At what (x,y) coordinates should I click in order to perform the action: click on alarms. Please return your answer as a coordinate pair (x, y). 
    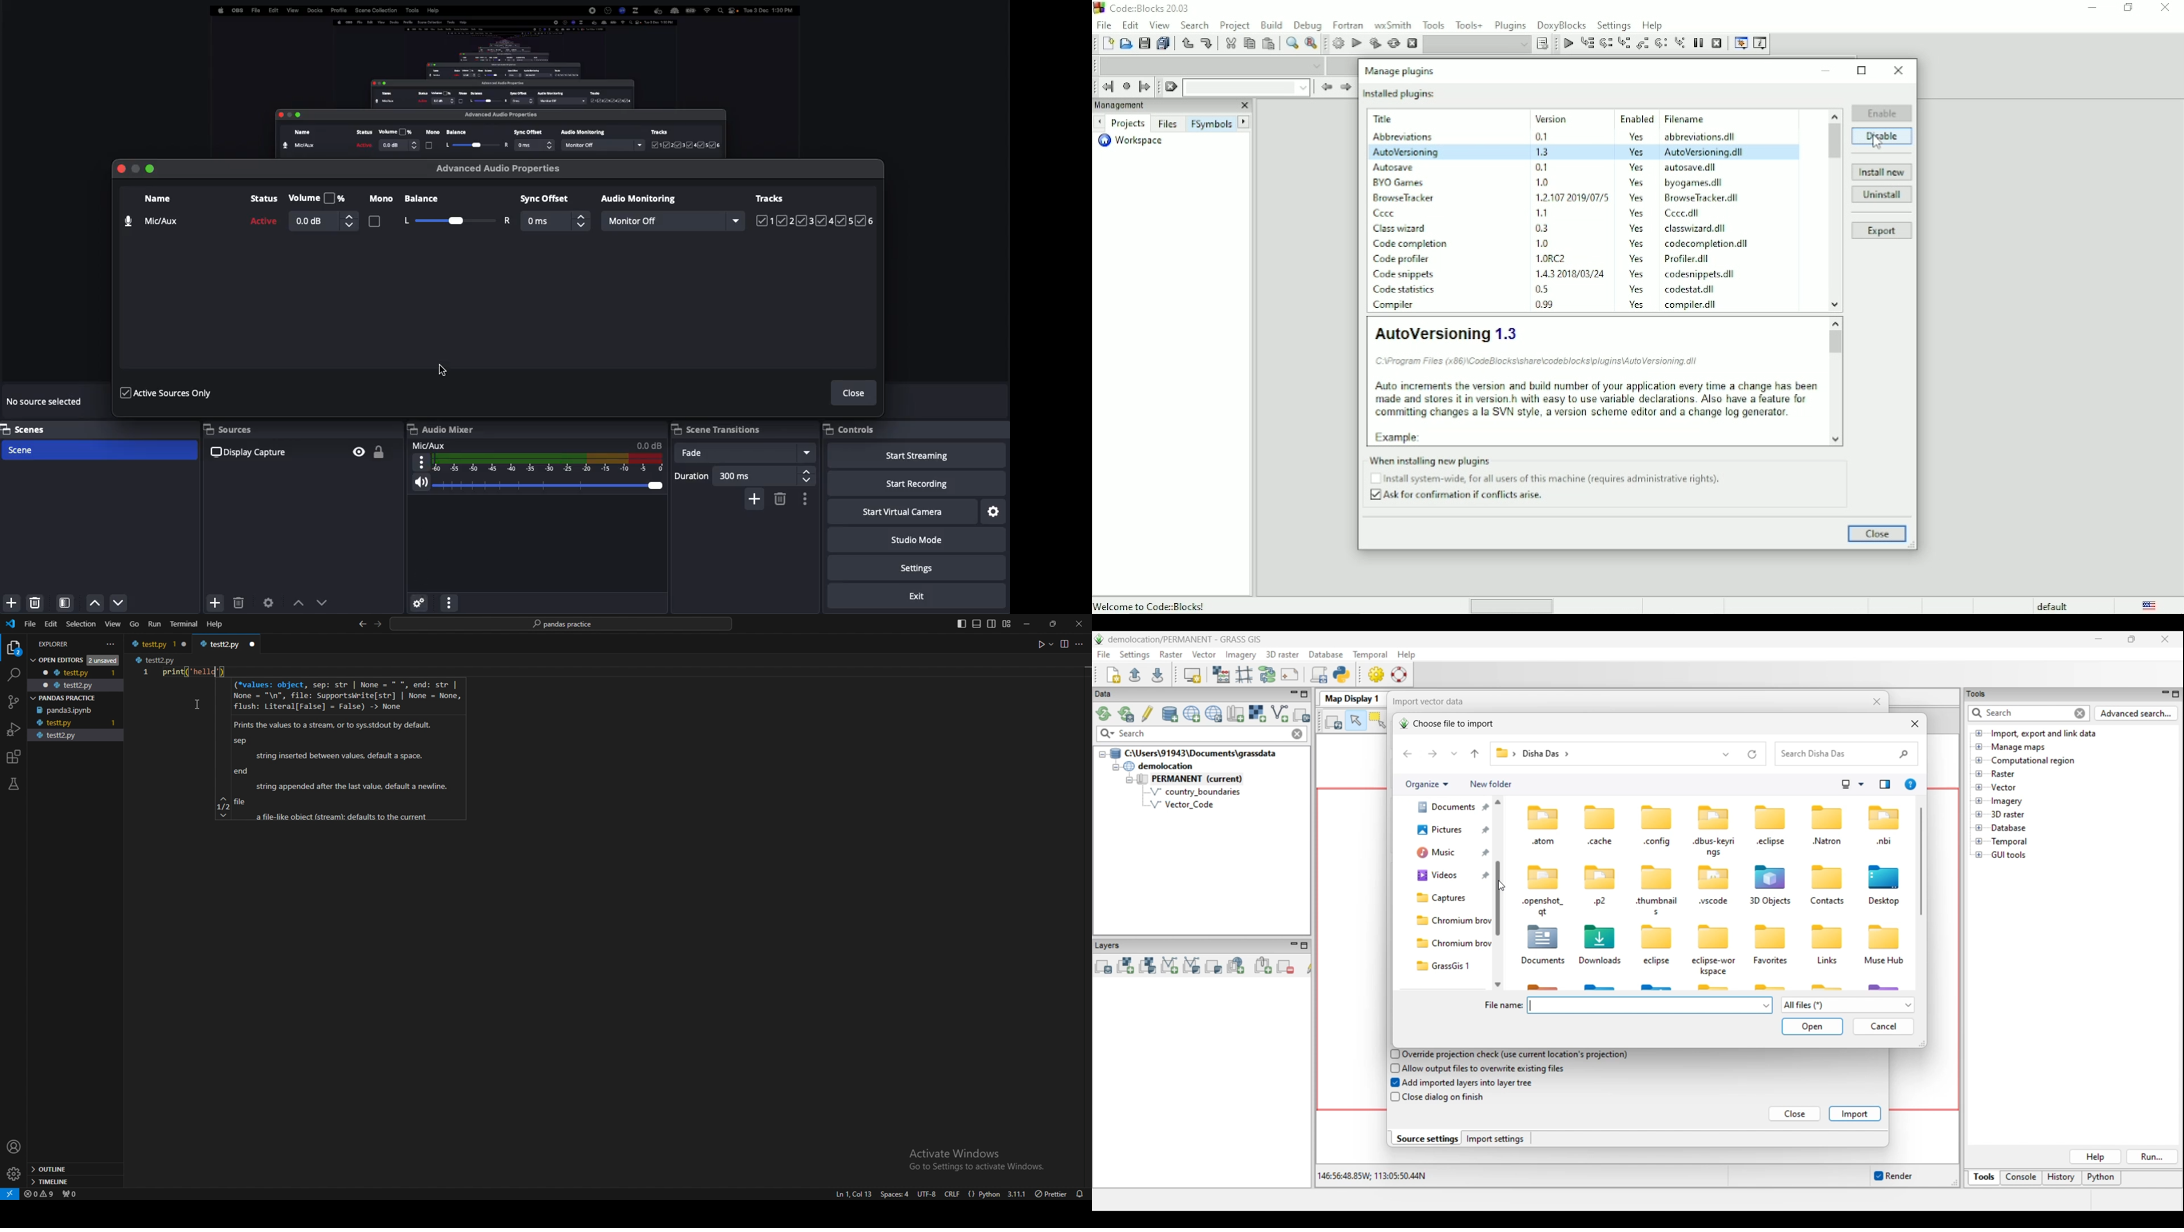
    Looking at the image, I should click on (1080, 1194).